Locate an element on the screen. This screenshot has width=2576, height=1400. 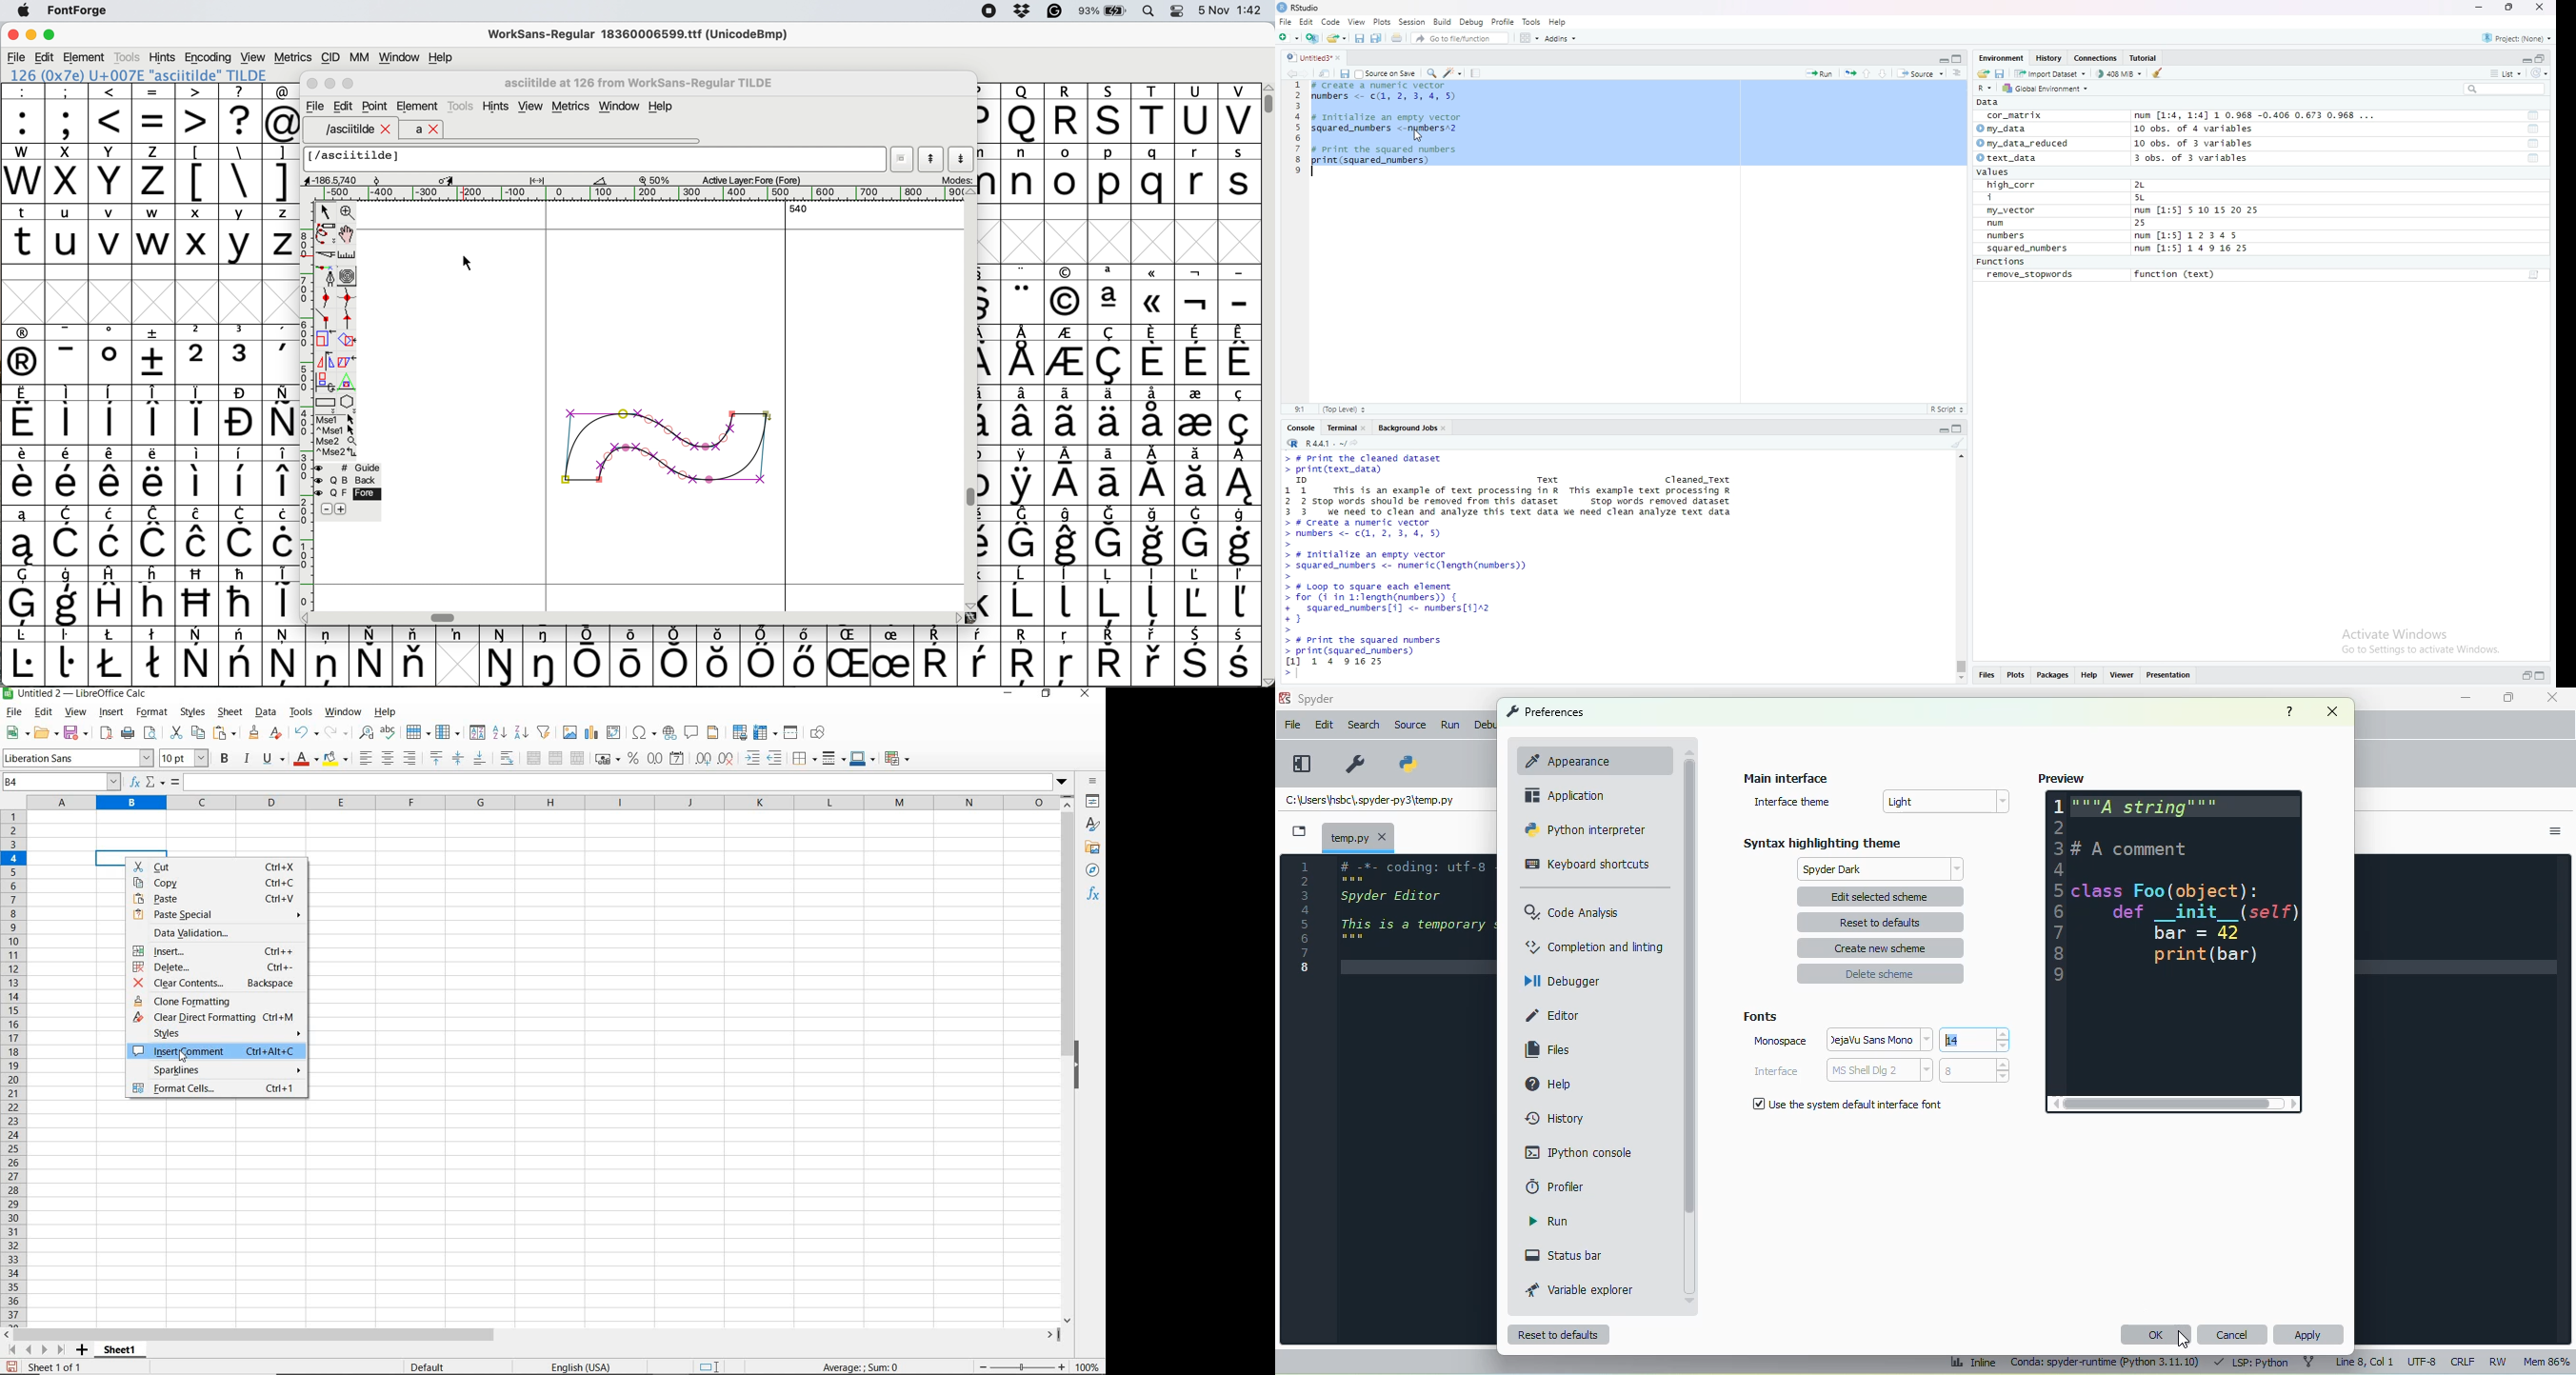
symbol is located at coordinates (110, 656).